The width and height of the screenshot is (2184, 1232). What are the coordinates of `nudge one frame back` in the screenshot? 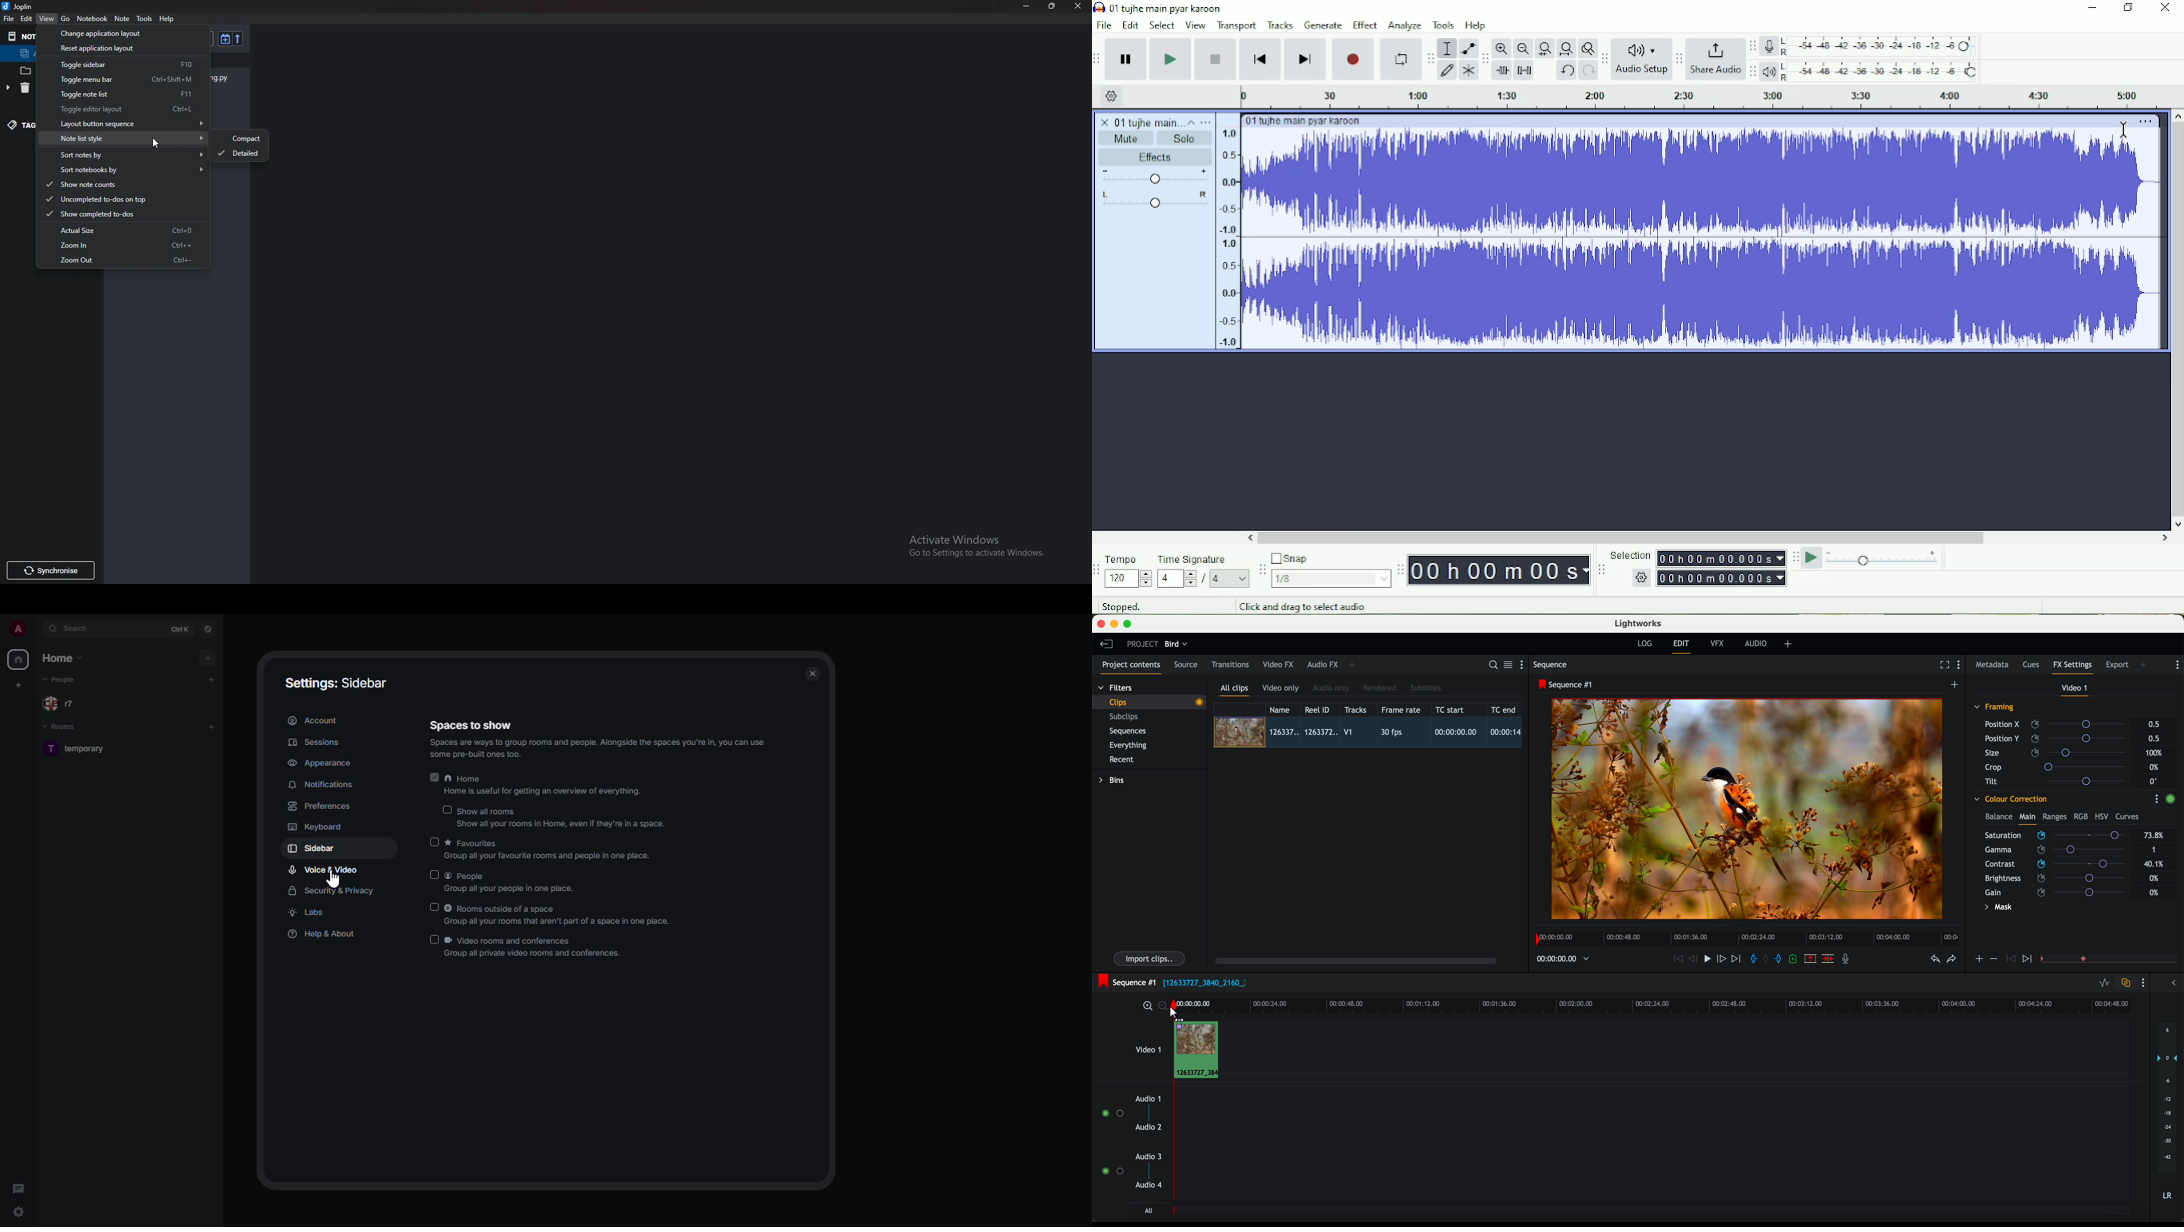 It's located at (1694, 960).